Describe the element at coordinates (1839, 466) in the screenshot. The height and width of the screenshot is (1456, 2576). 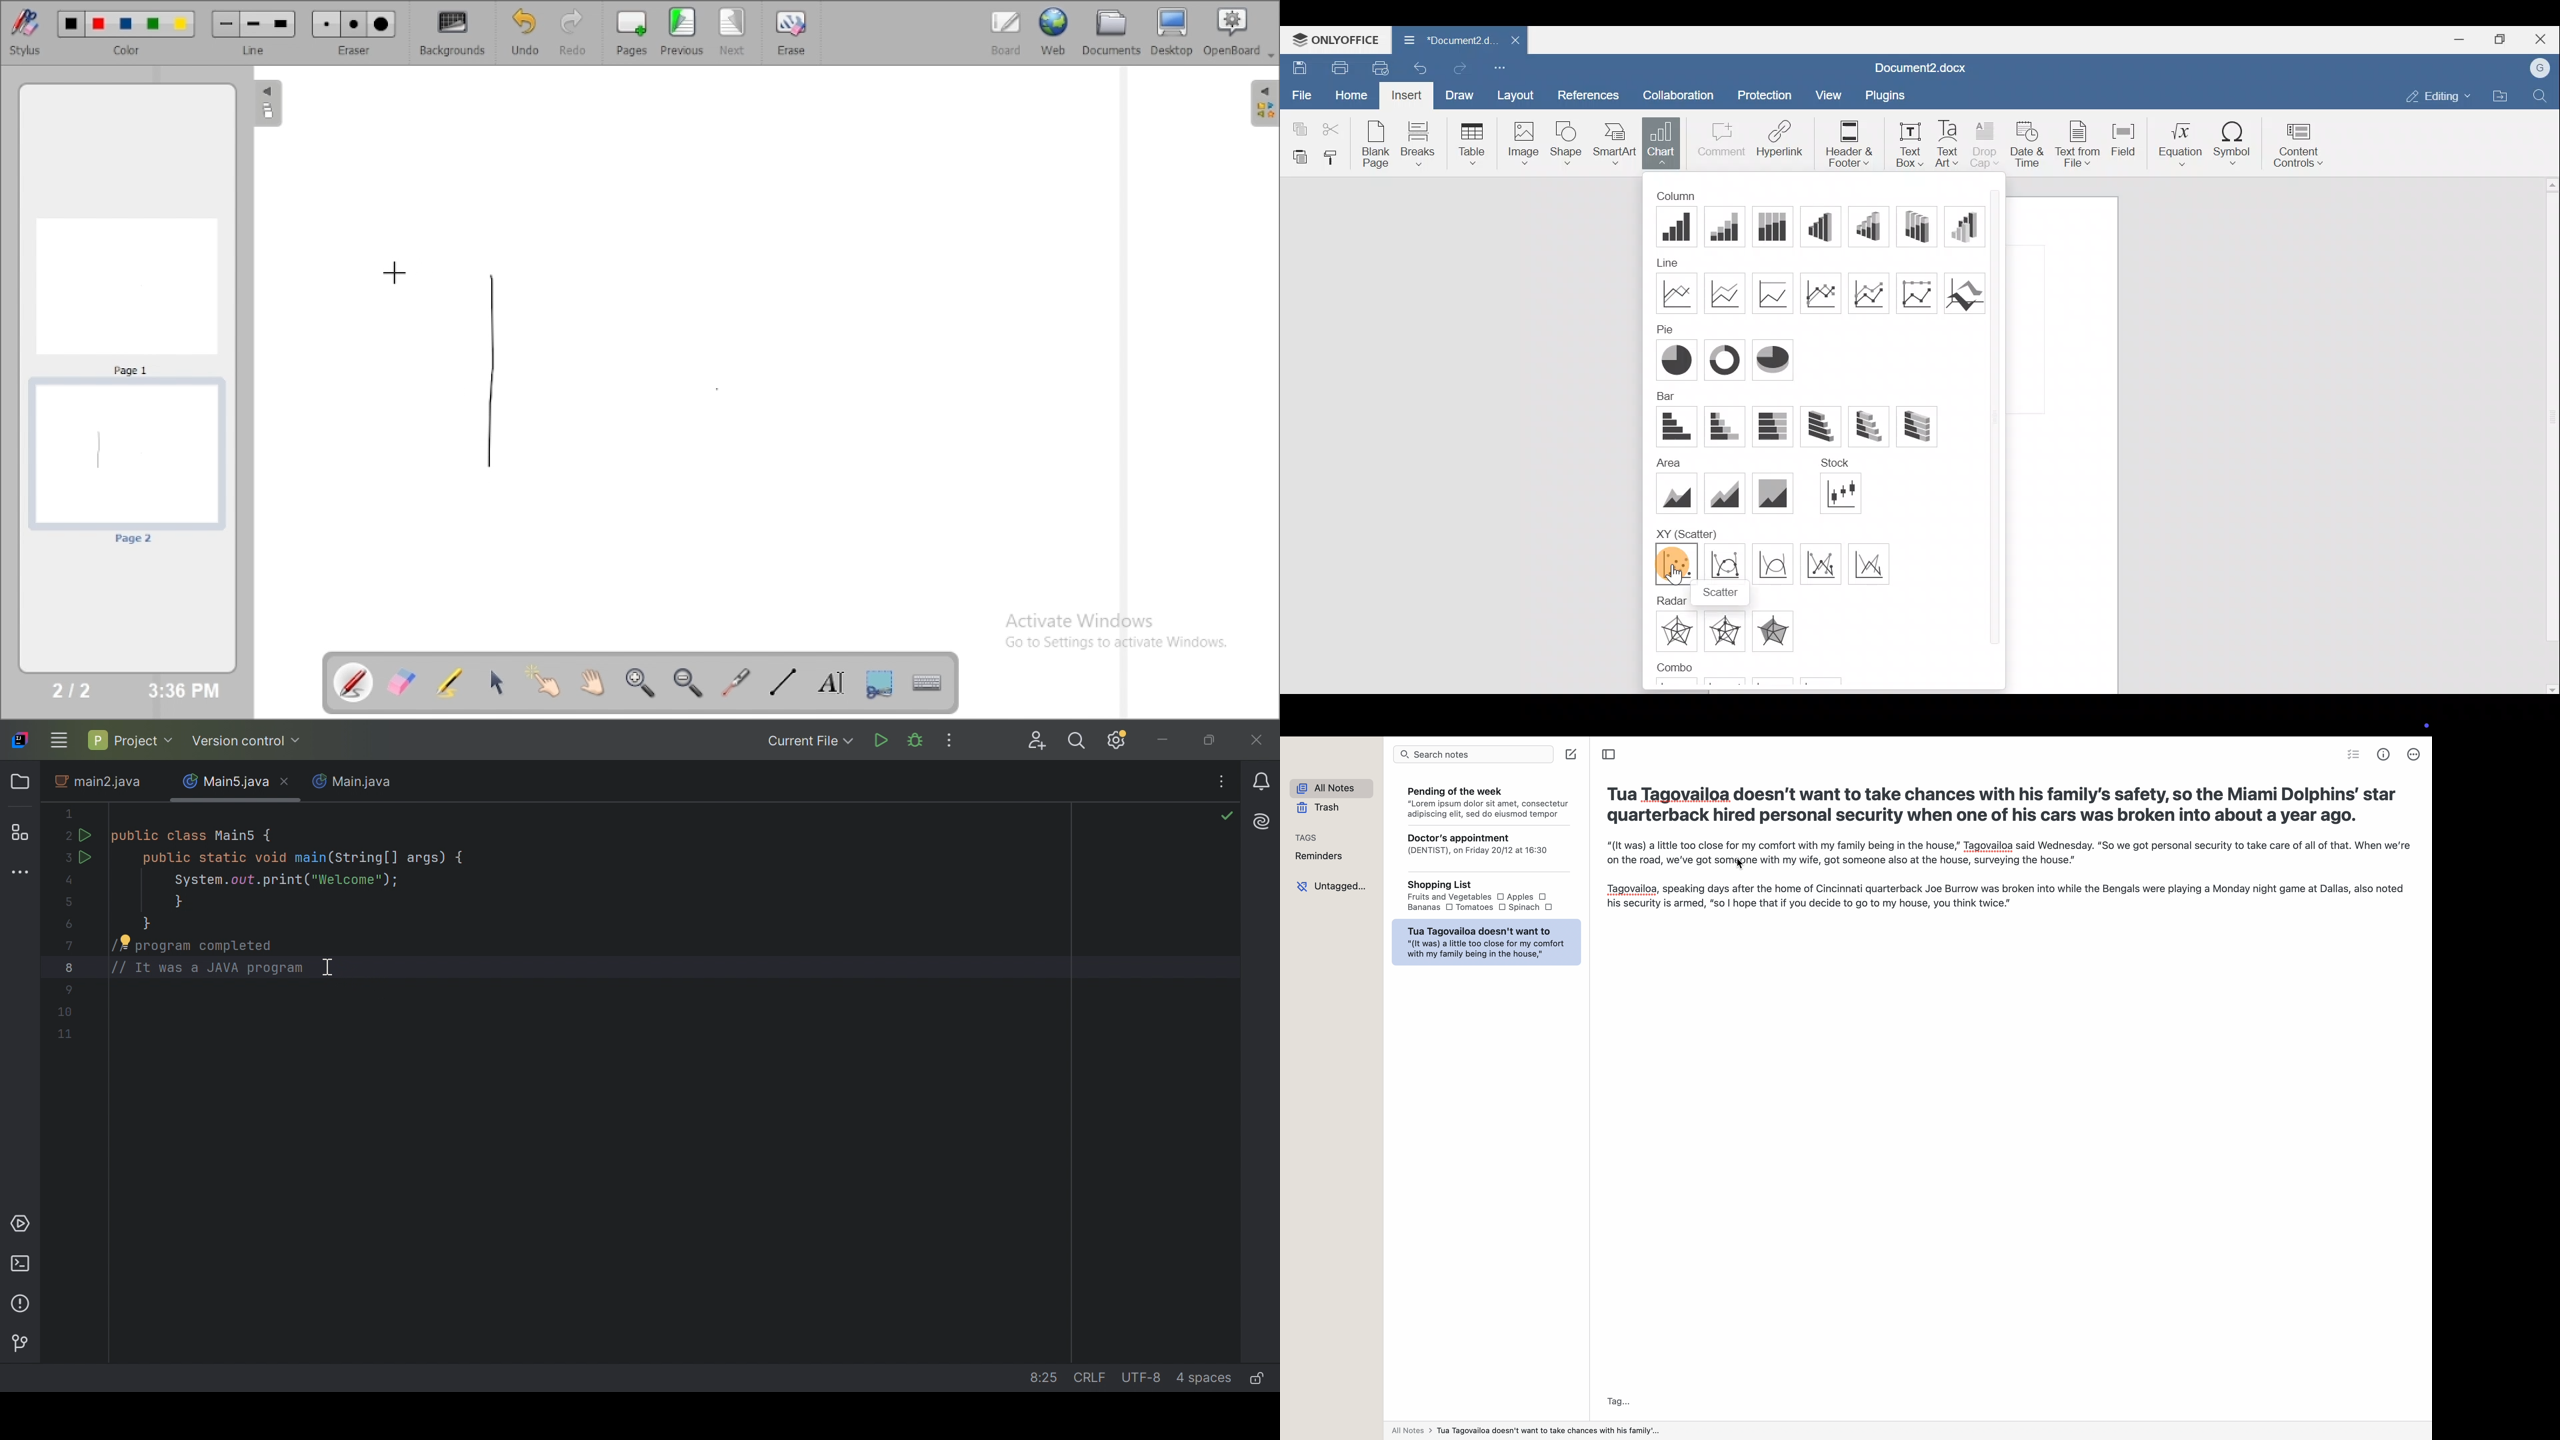
I see `Stock` at that location.